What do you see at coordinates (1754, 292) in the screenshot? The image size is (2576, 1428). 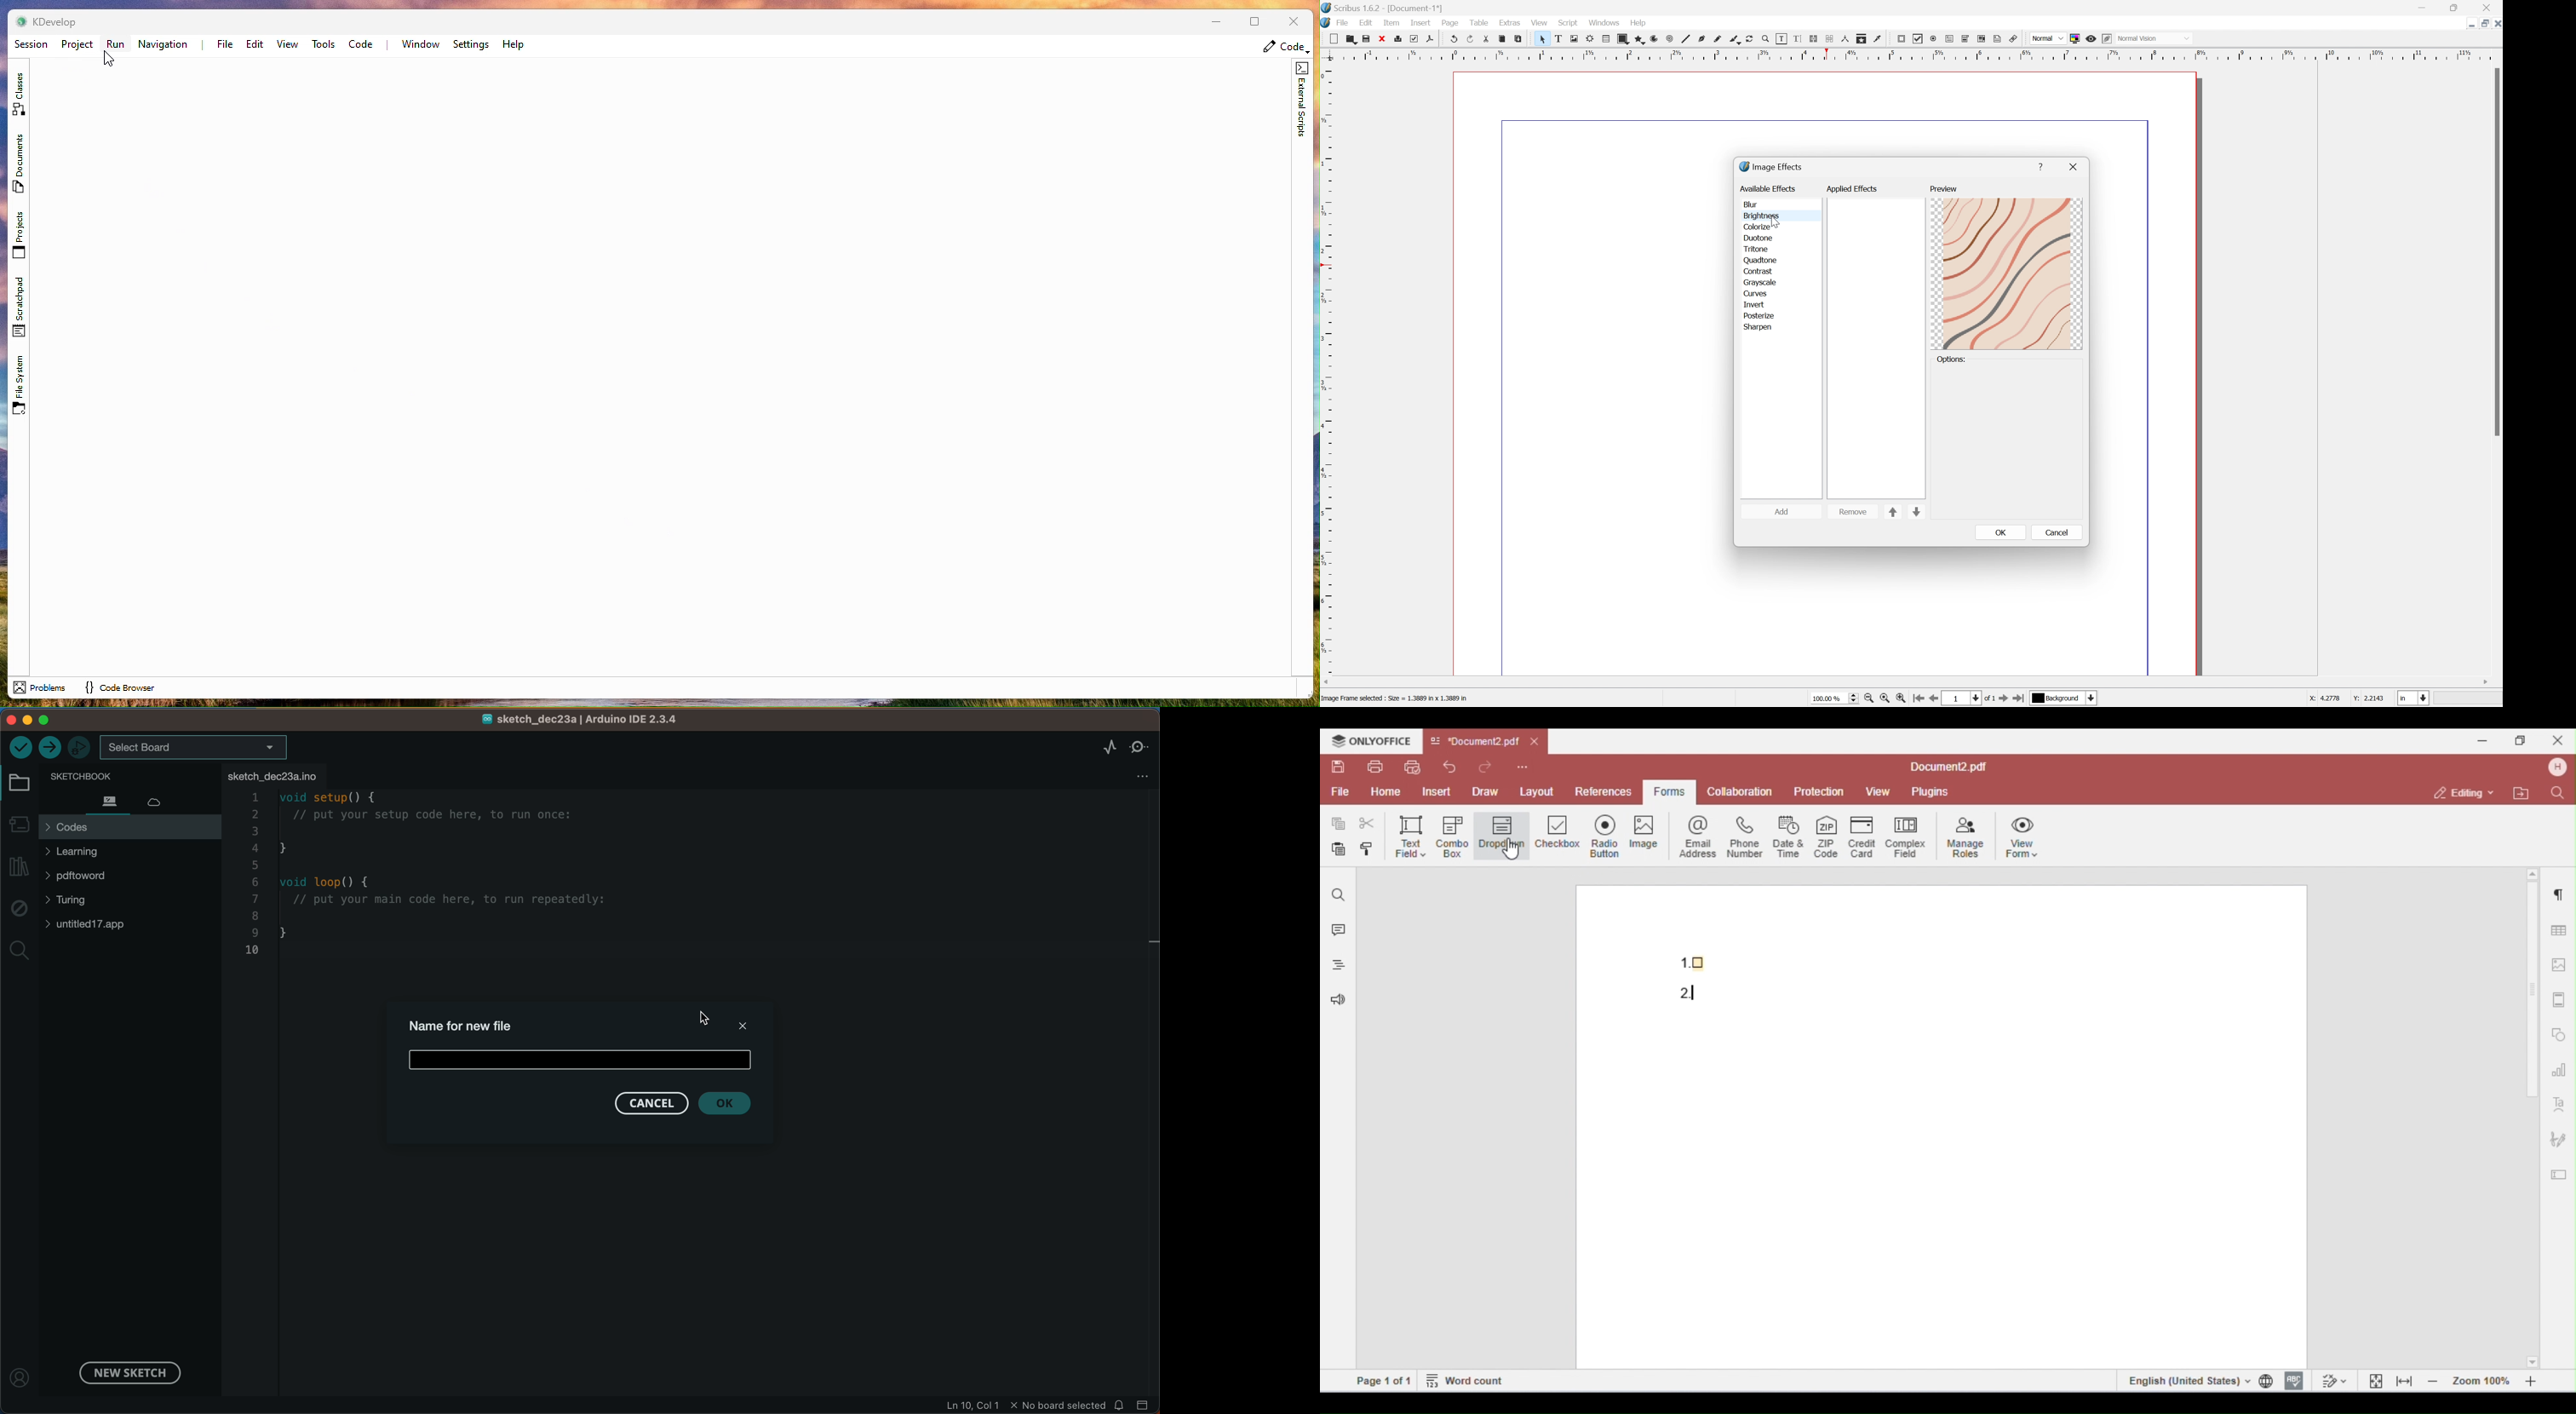 I see `curves` at bounding box center [1754, 292].